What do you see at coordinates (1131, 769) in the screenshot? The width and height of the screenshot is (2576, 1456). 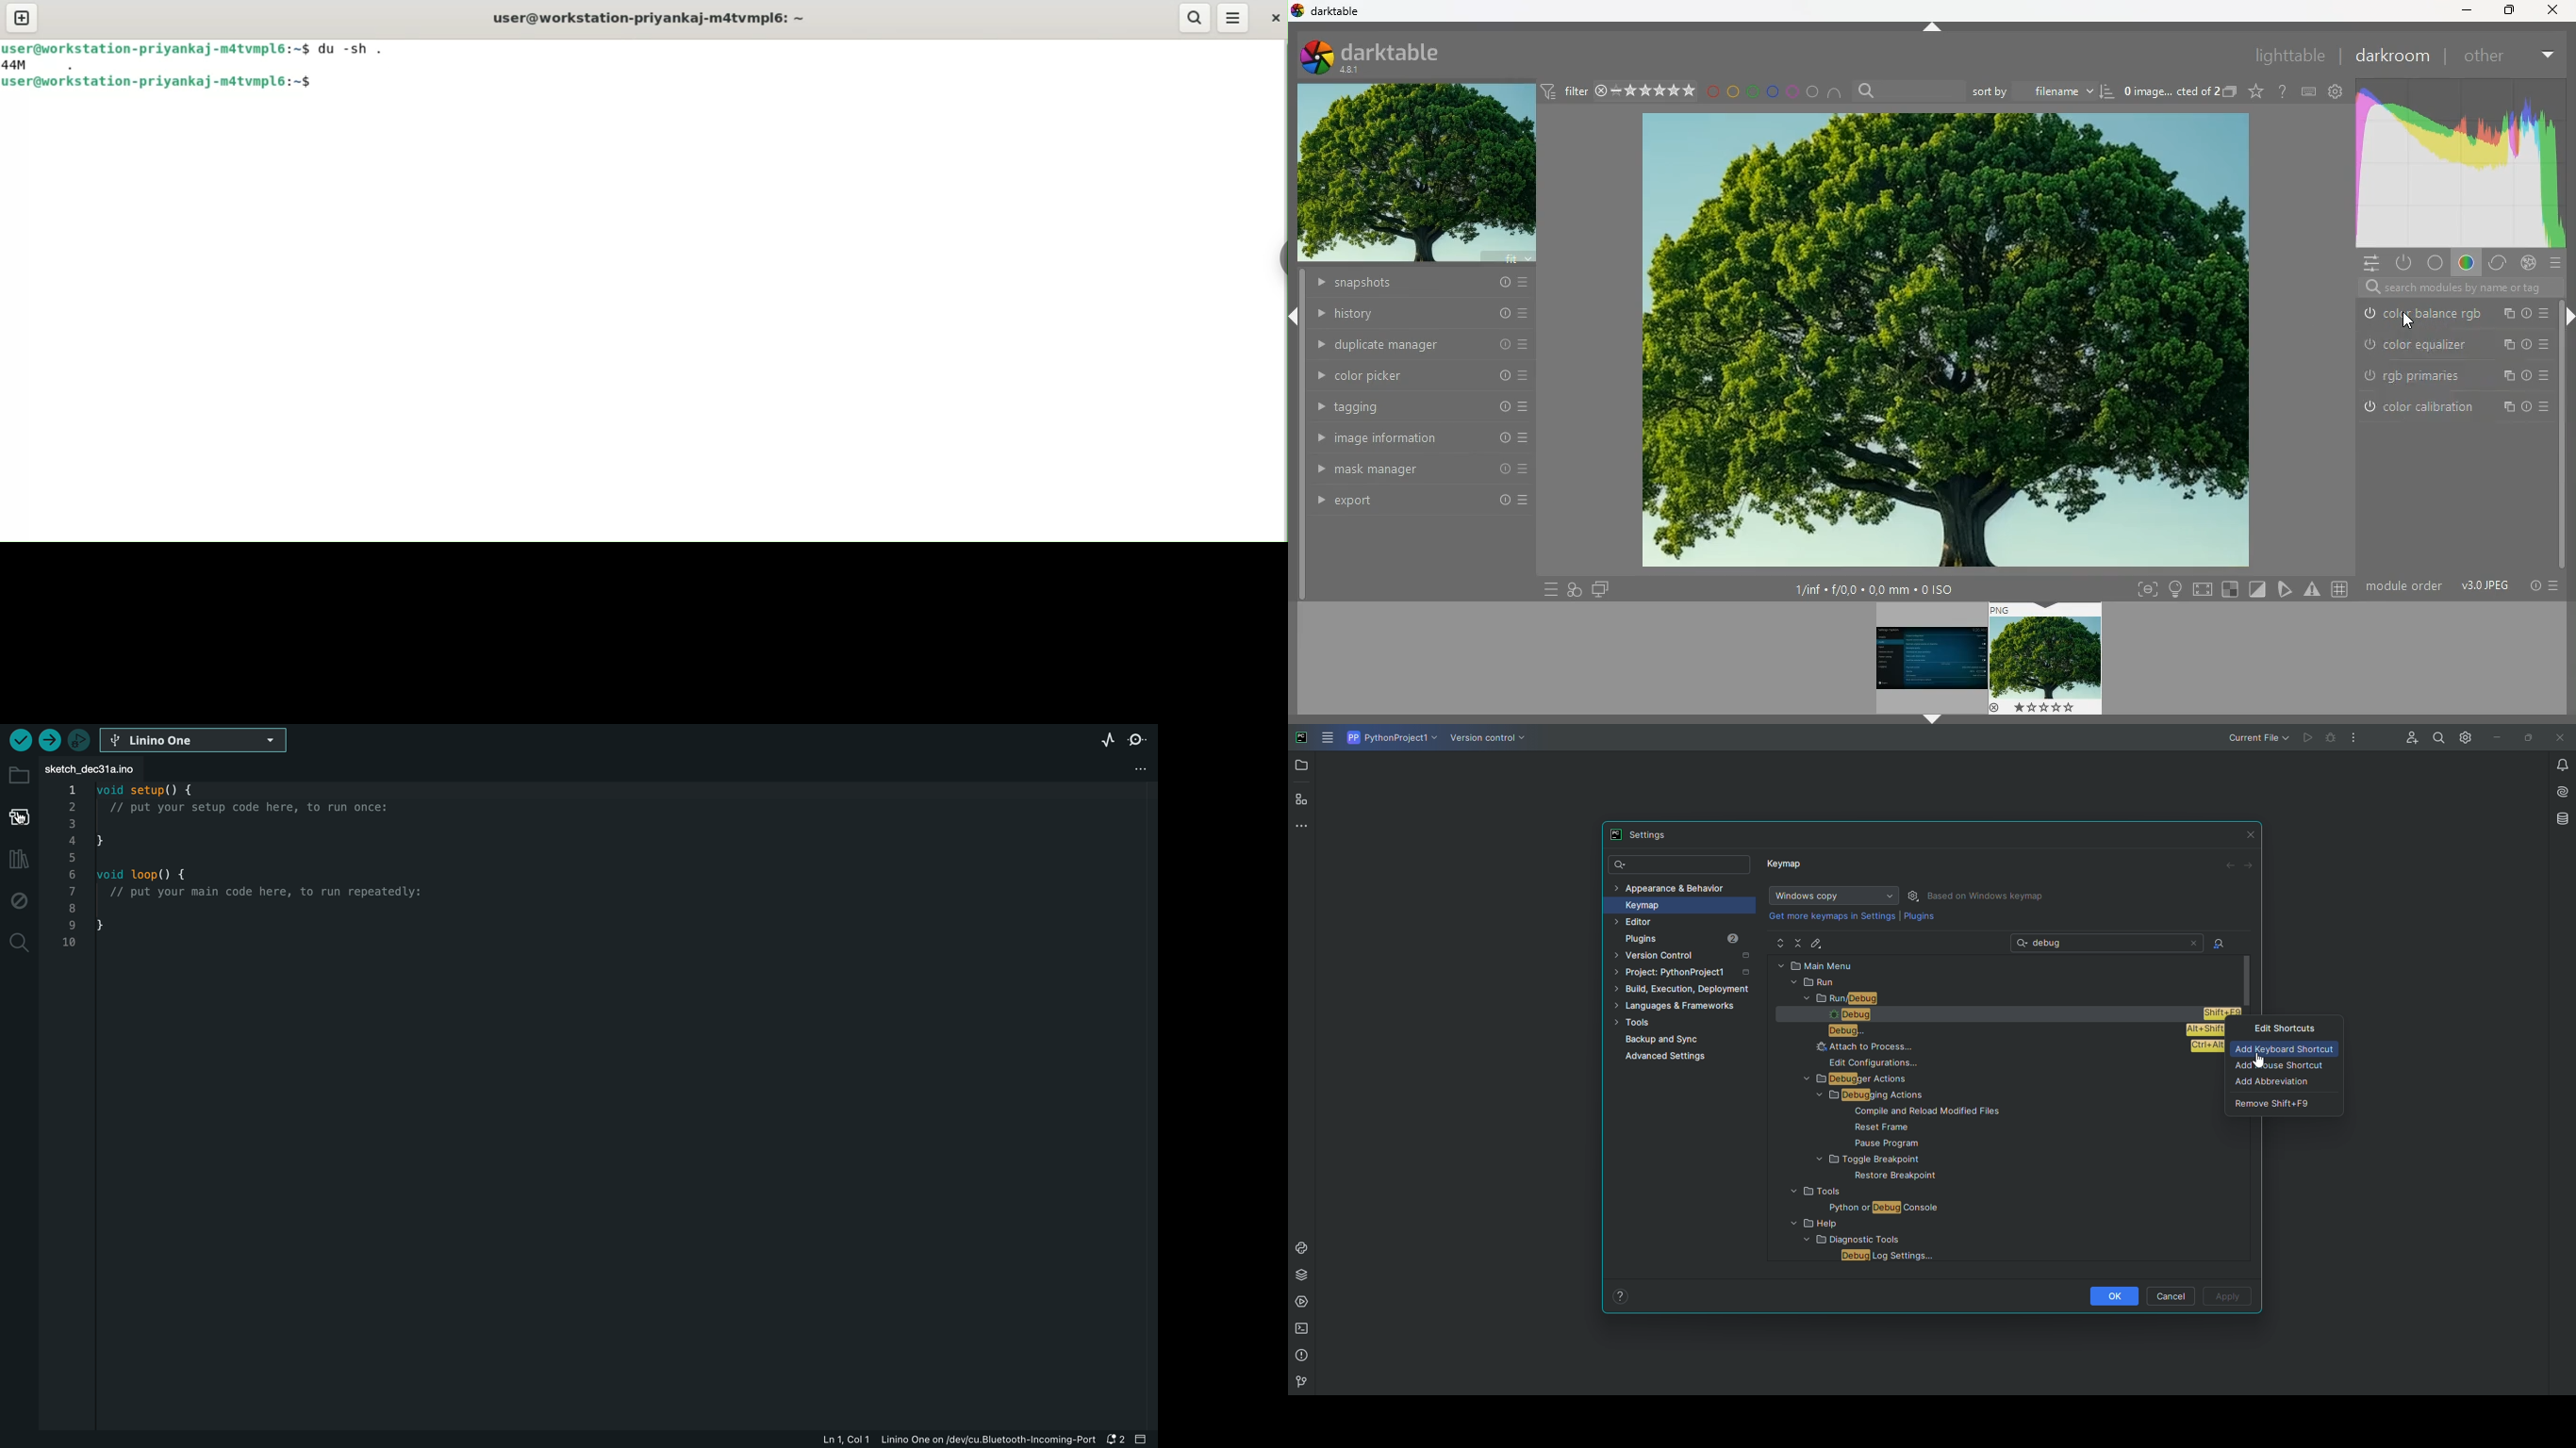 I see `file setting` at bounding box center [1131, 769].